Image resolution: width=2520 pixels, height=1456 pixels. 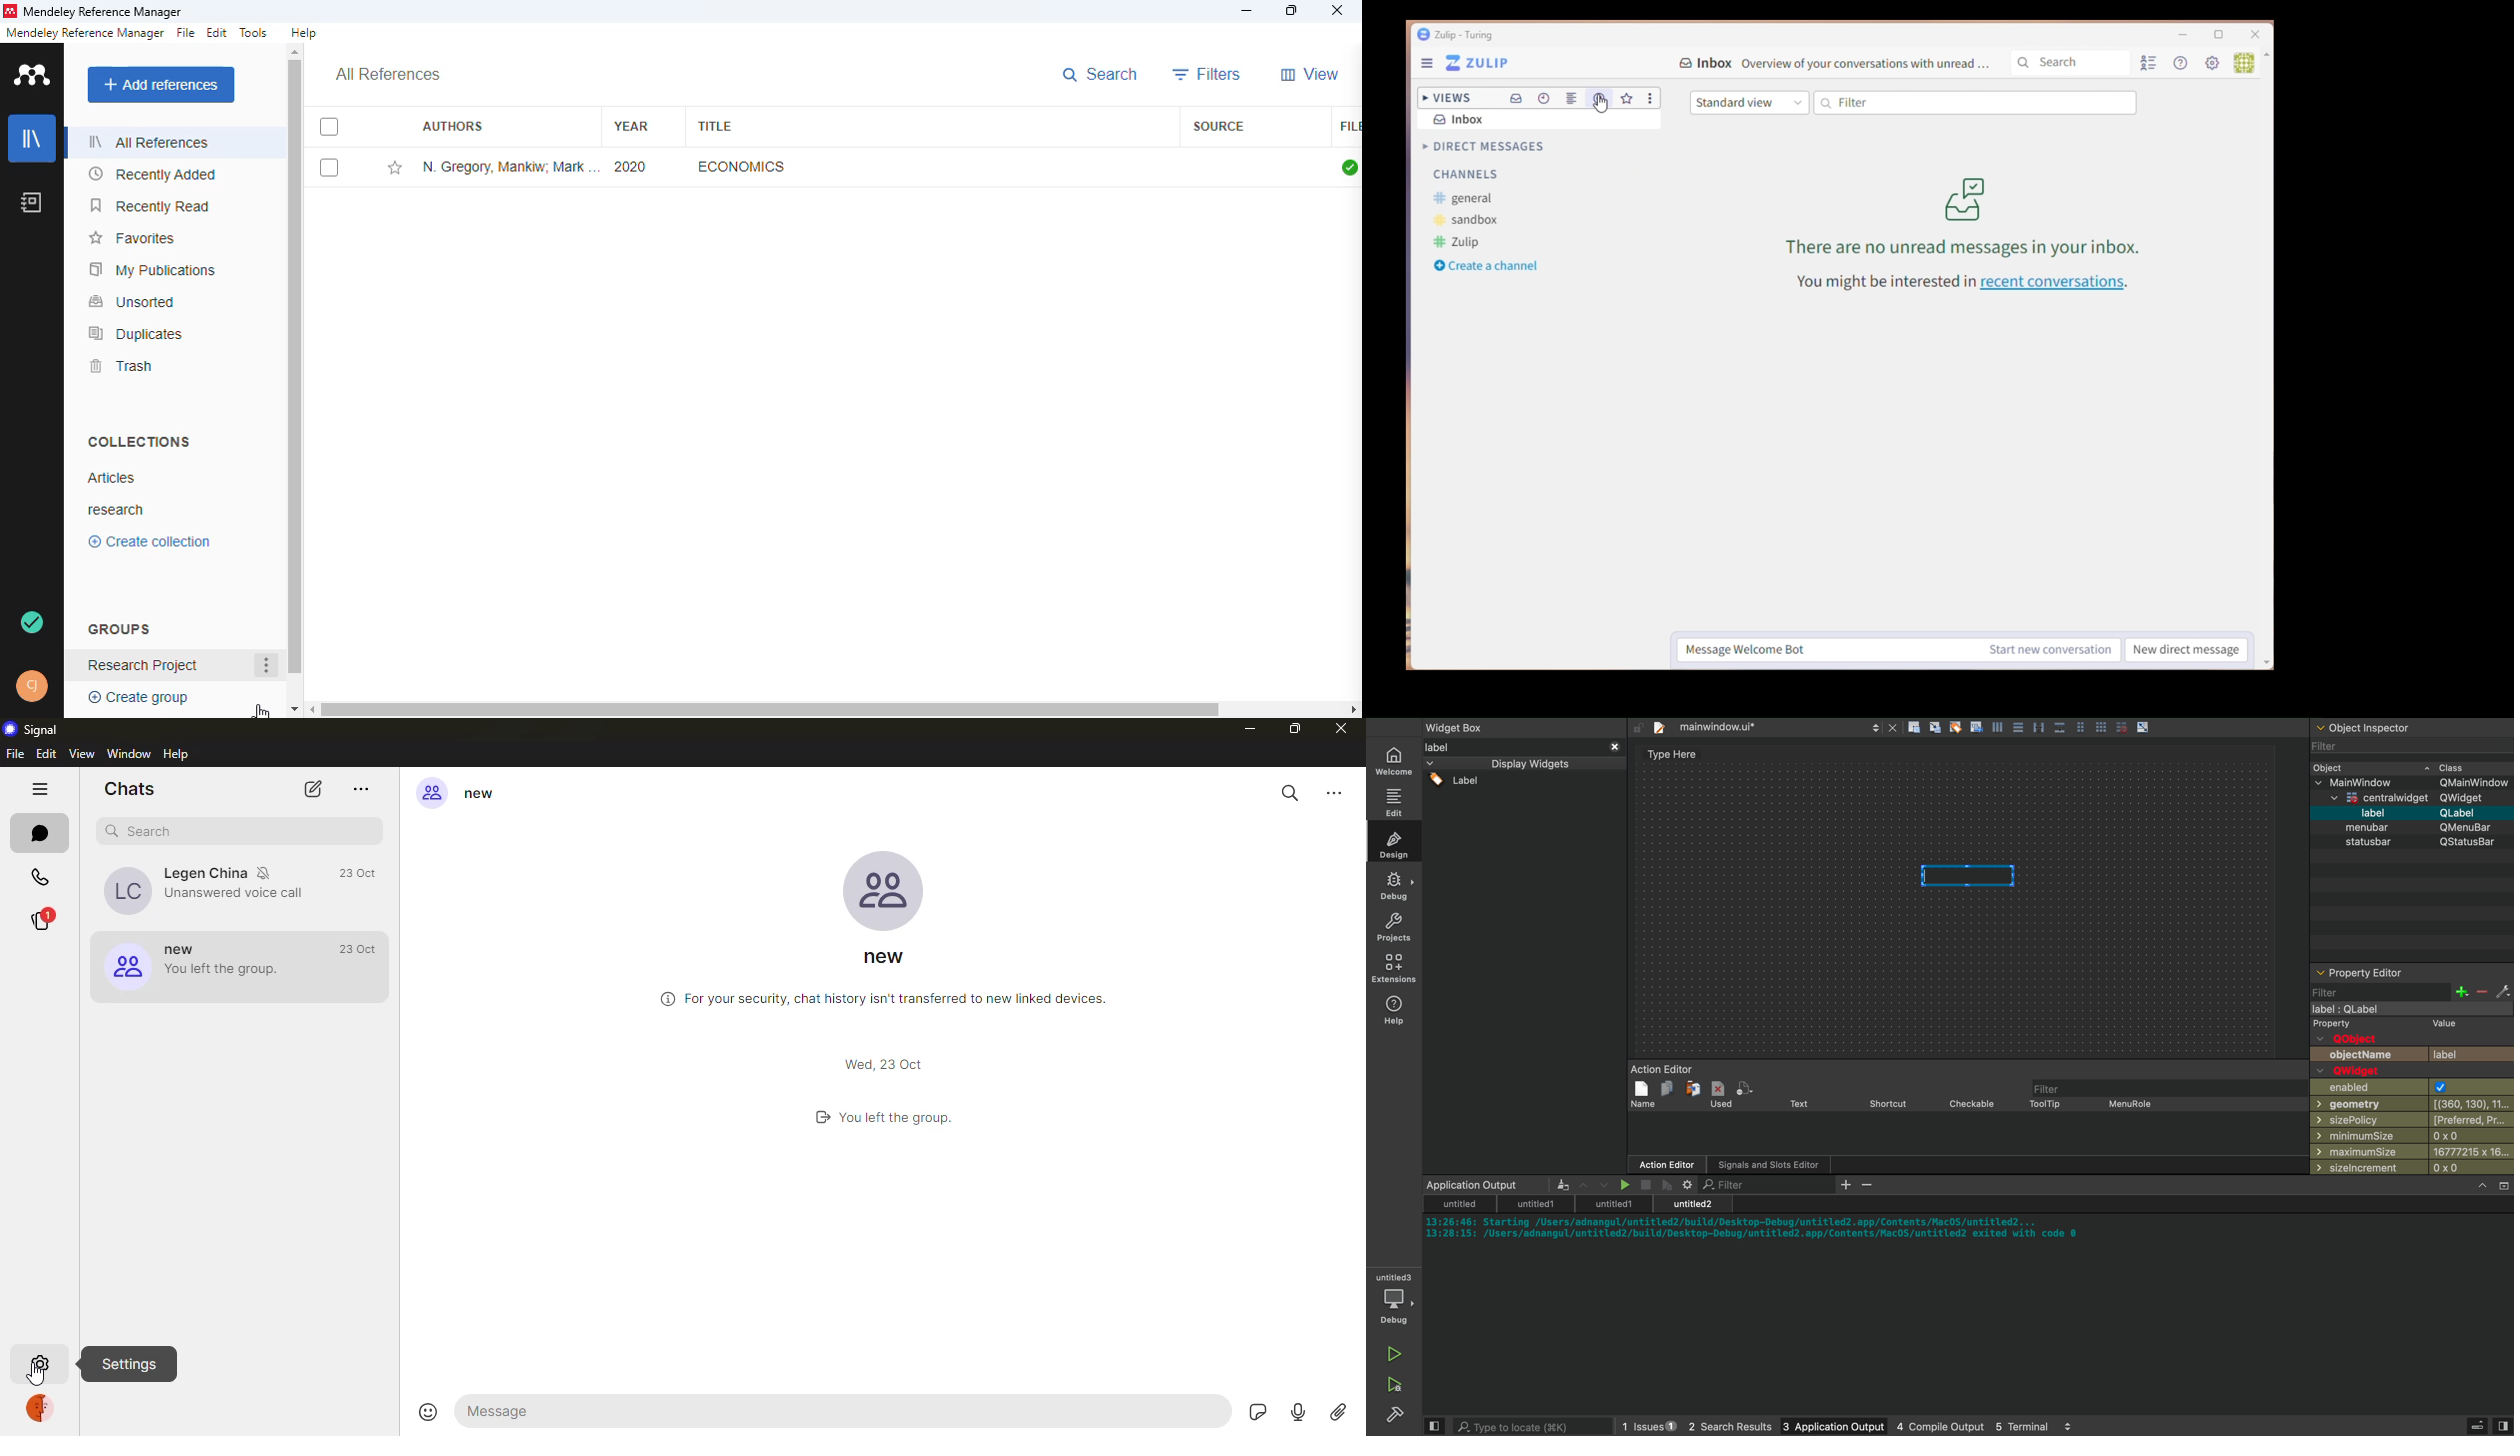 What do you see at coordinates (2269, 656) in the screenshot?
I see `Down` at bounding box center [2269, 656].